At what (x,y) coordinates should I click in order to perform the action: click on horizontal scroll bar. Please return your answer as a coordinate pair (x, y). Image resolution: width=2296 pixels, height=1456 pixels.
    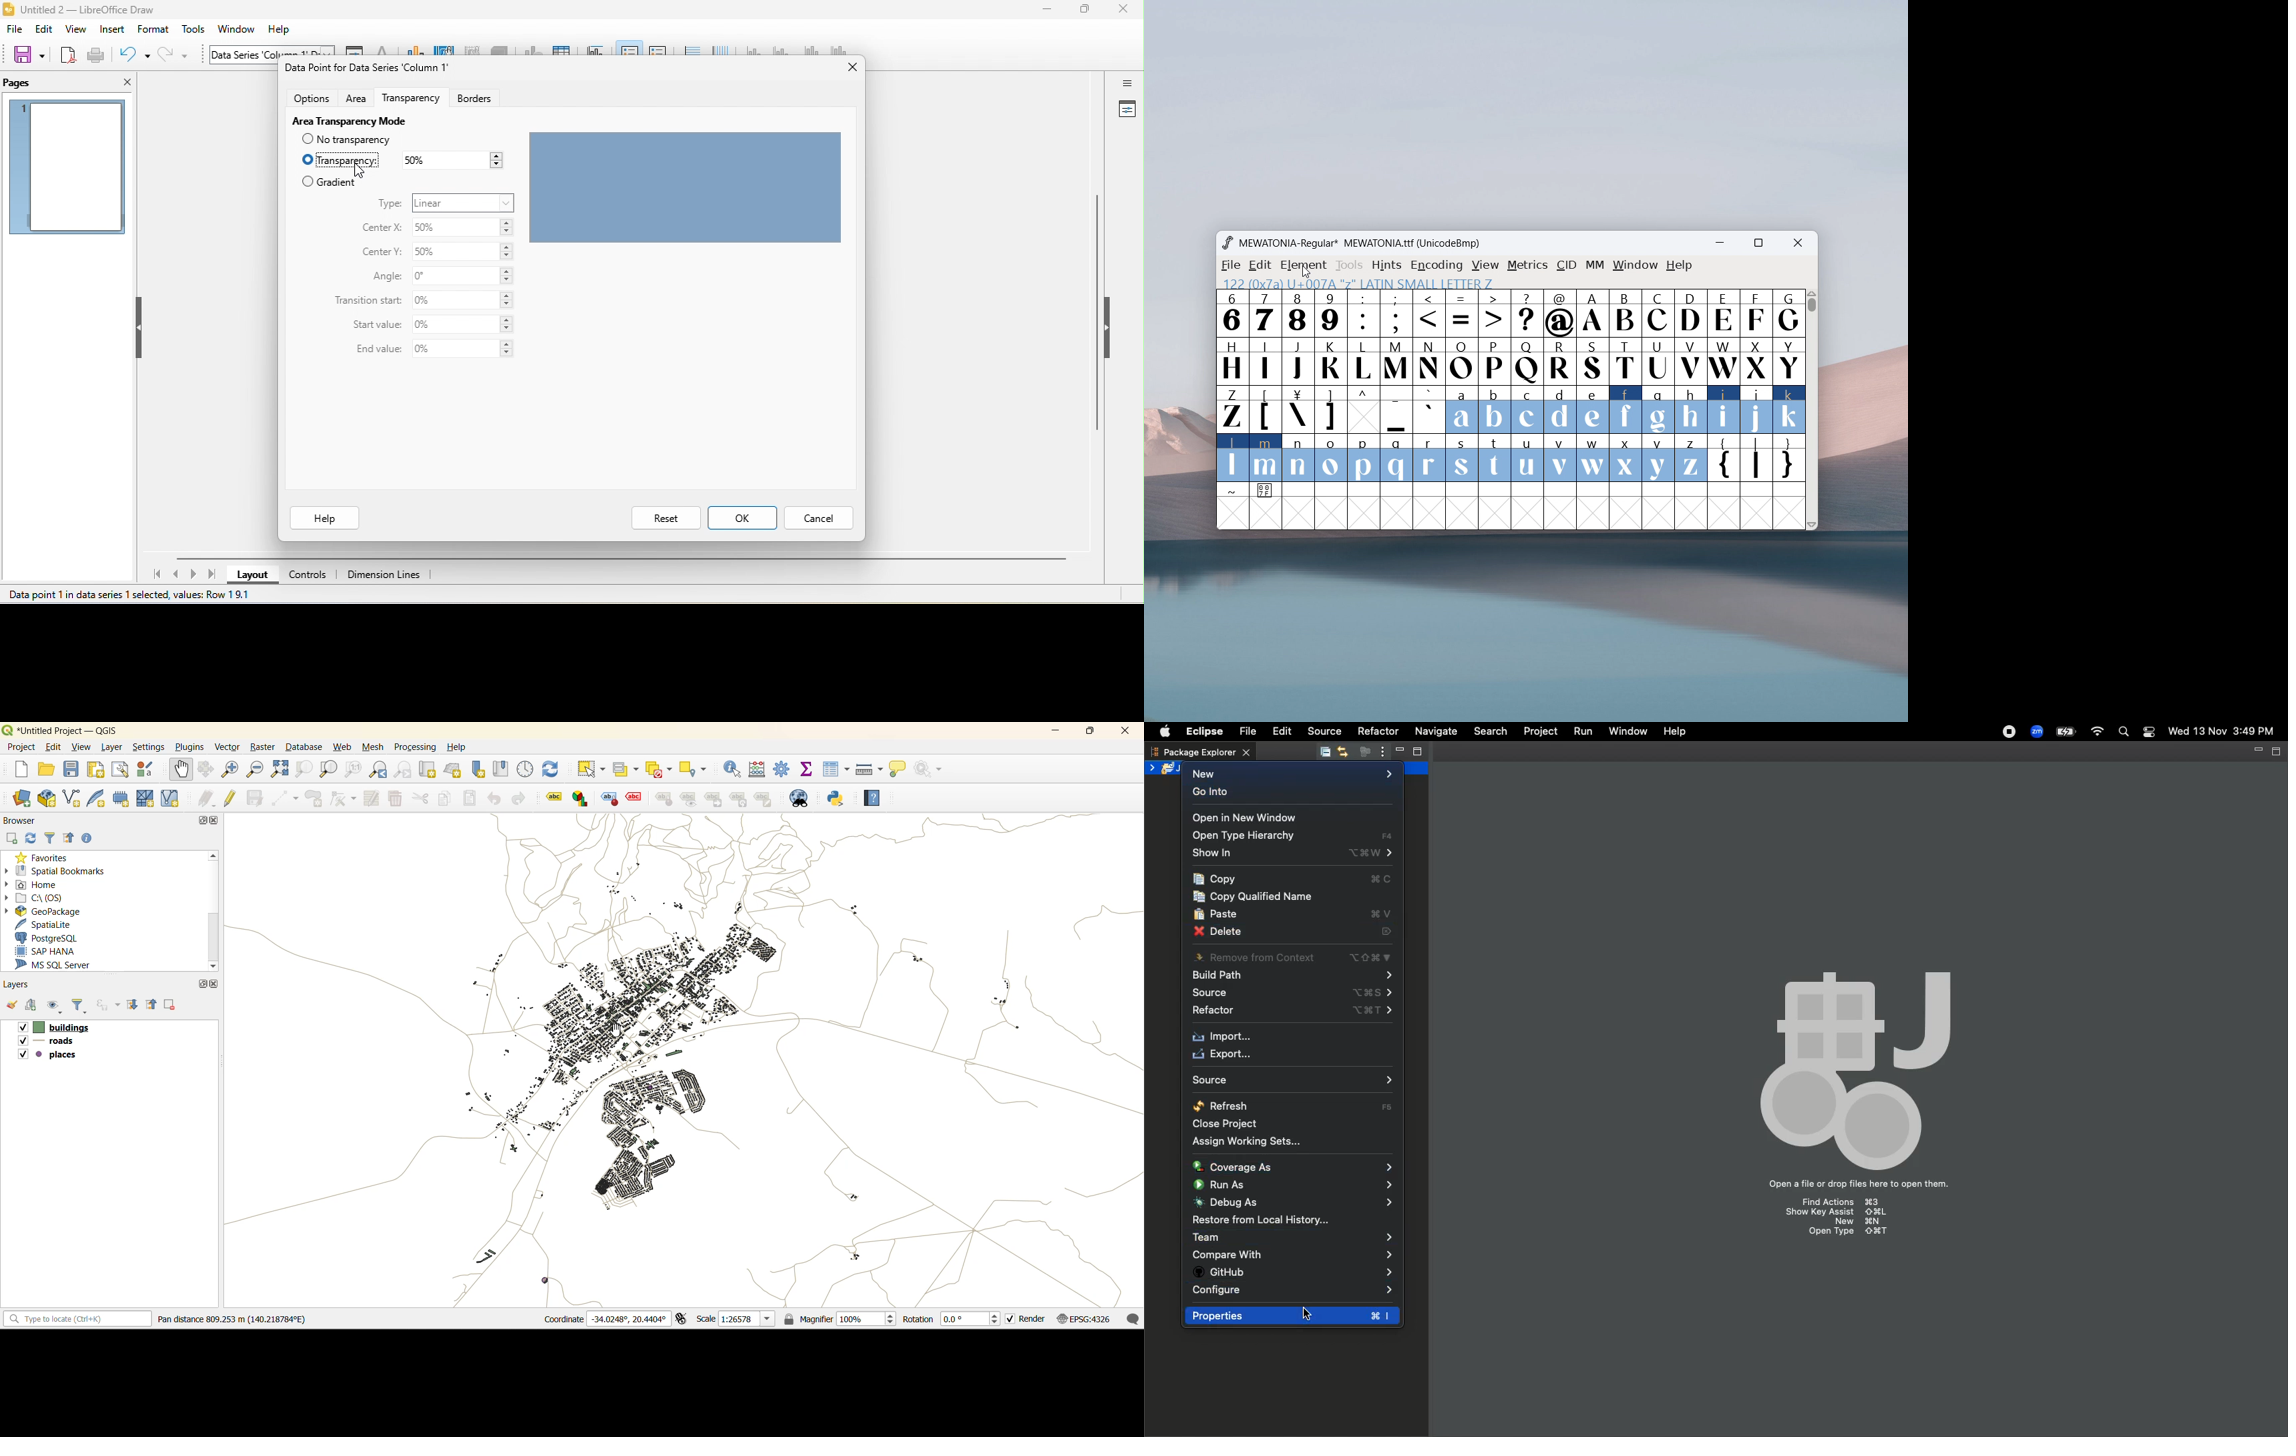
    Looking at the image, I should click on (619, 559).